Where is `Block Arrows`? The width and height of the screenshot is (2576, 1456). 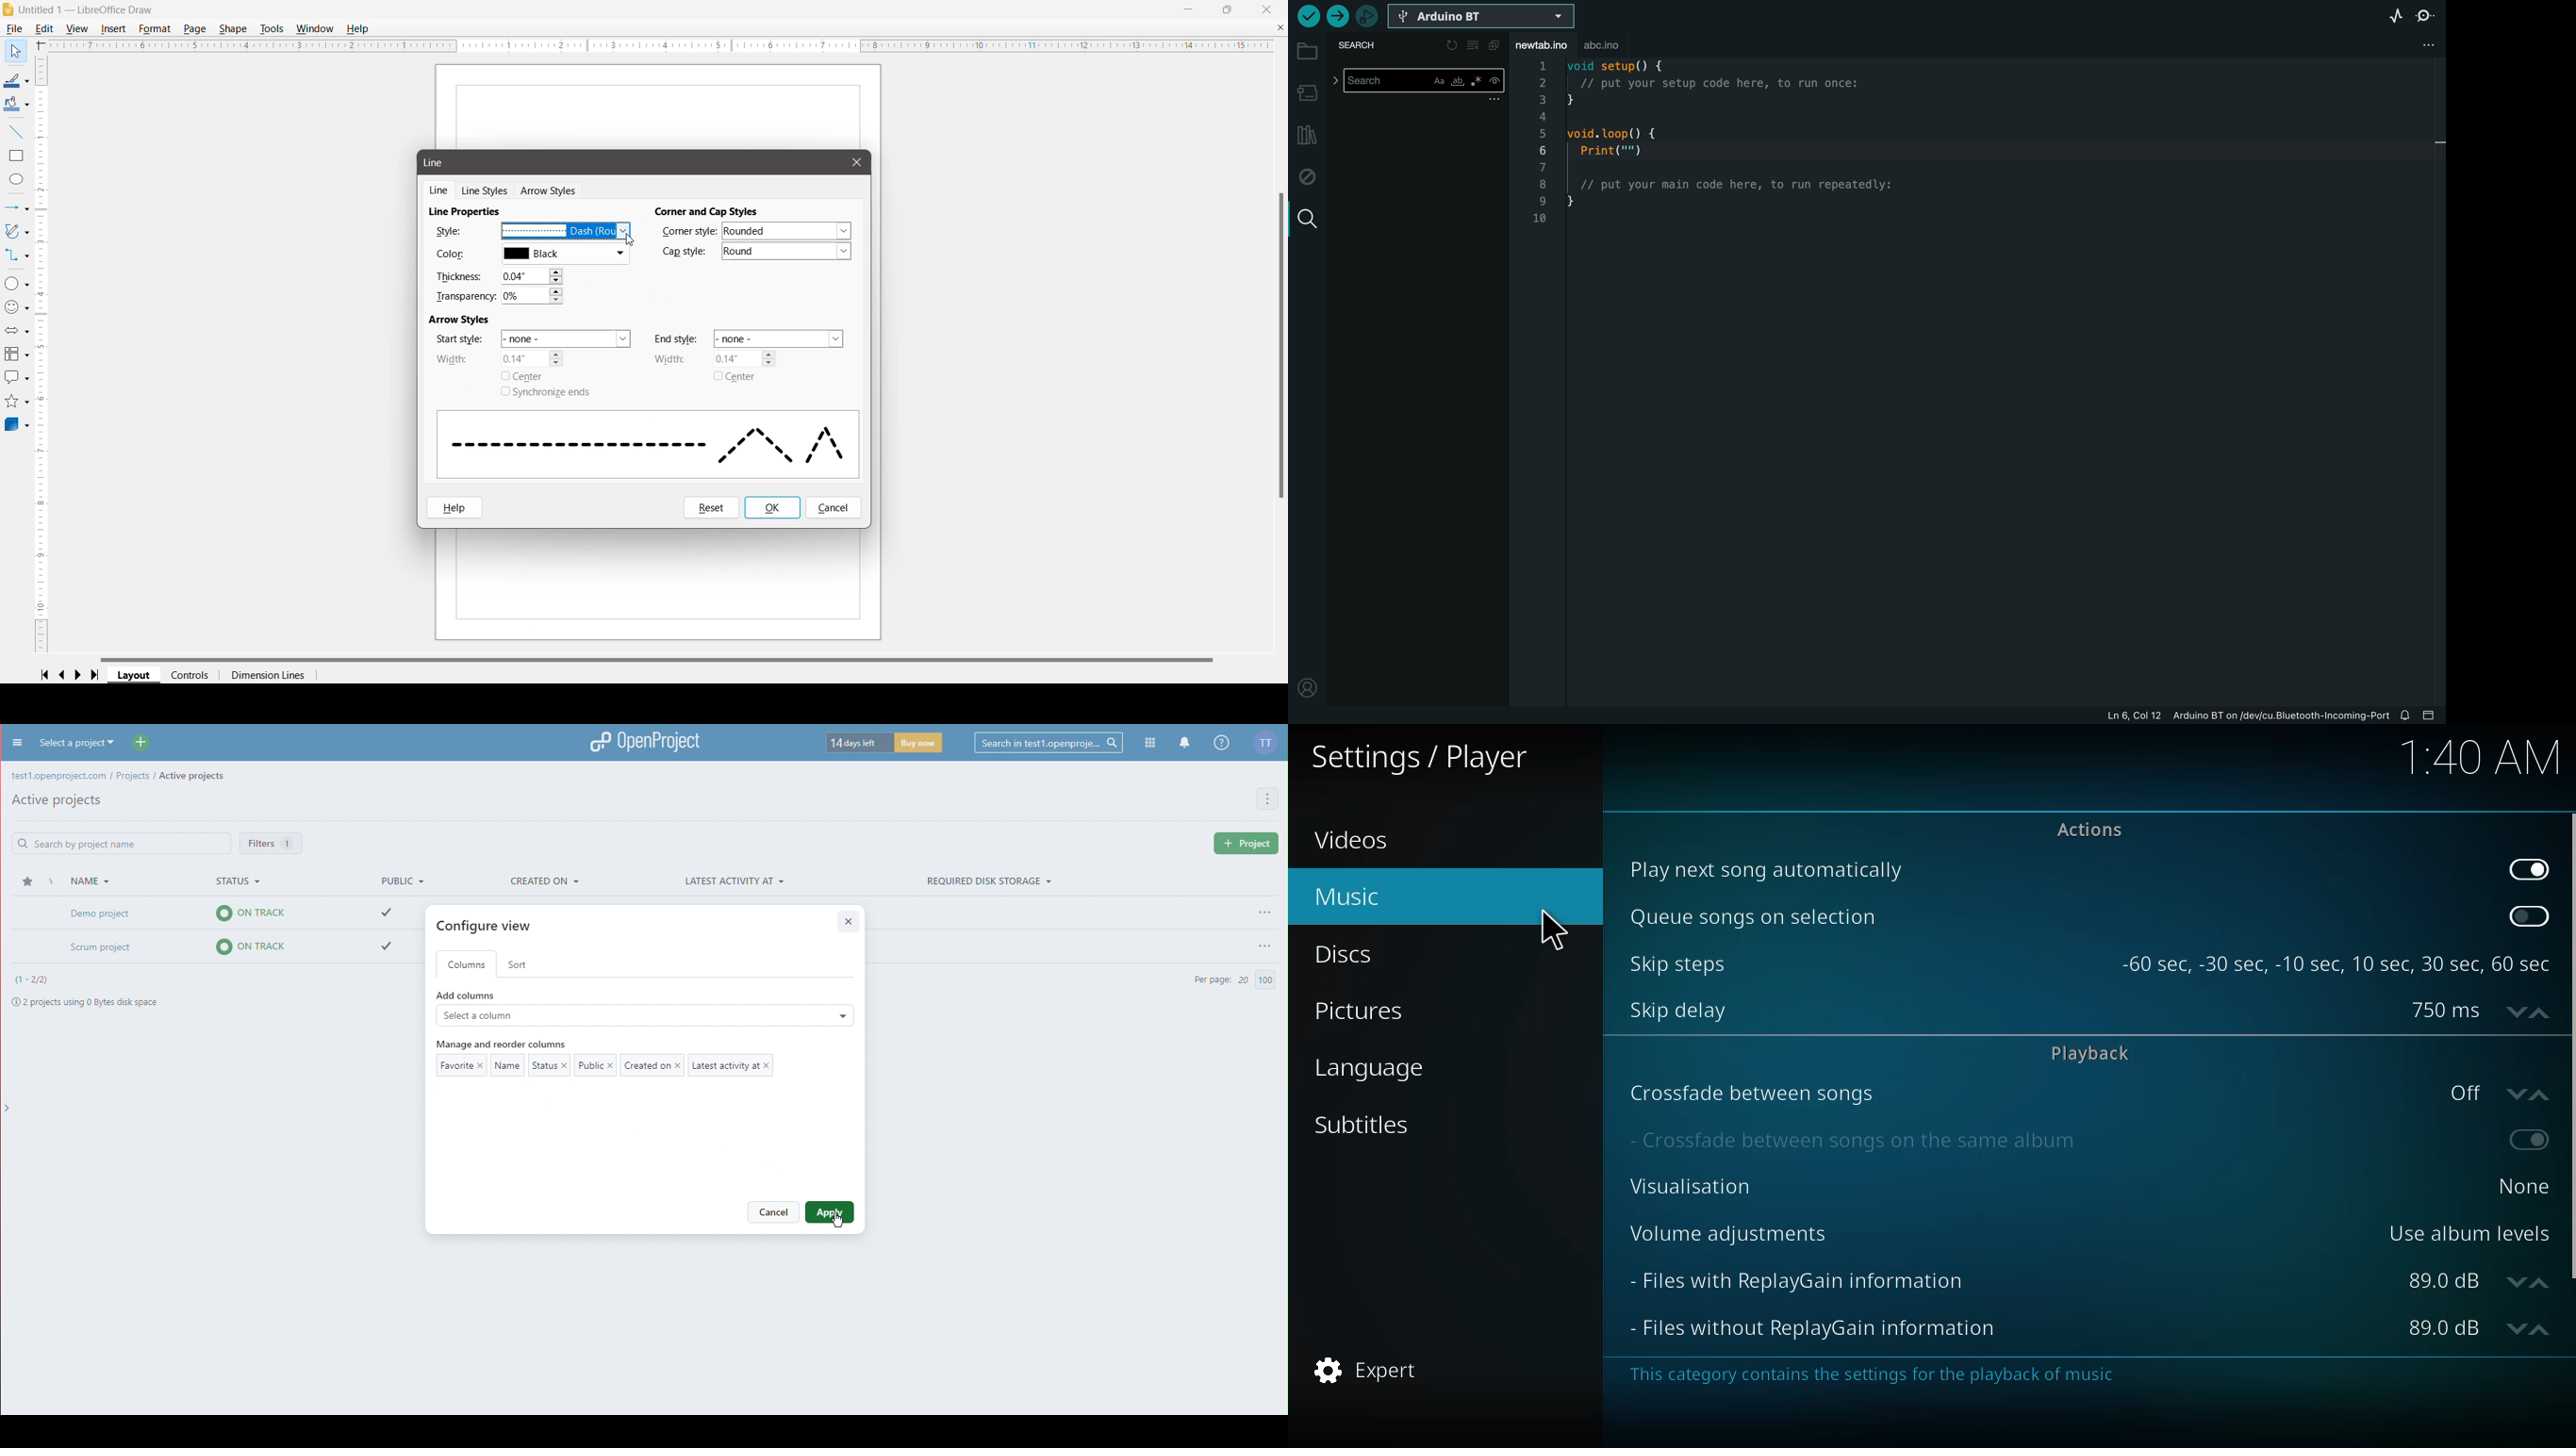
Block Arrows is located at coordinates (17, 331).